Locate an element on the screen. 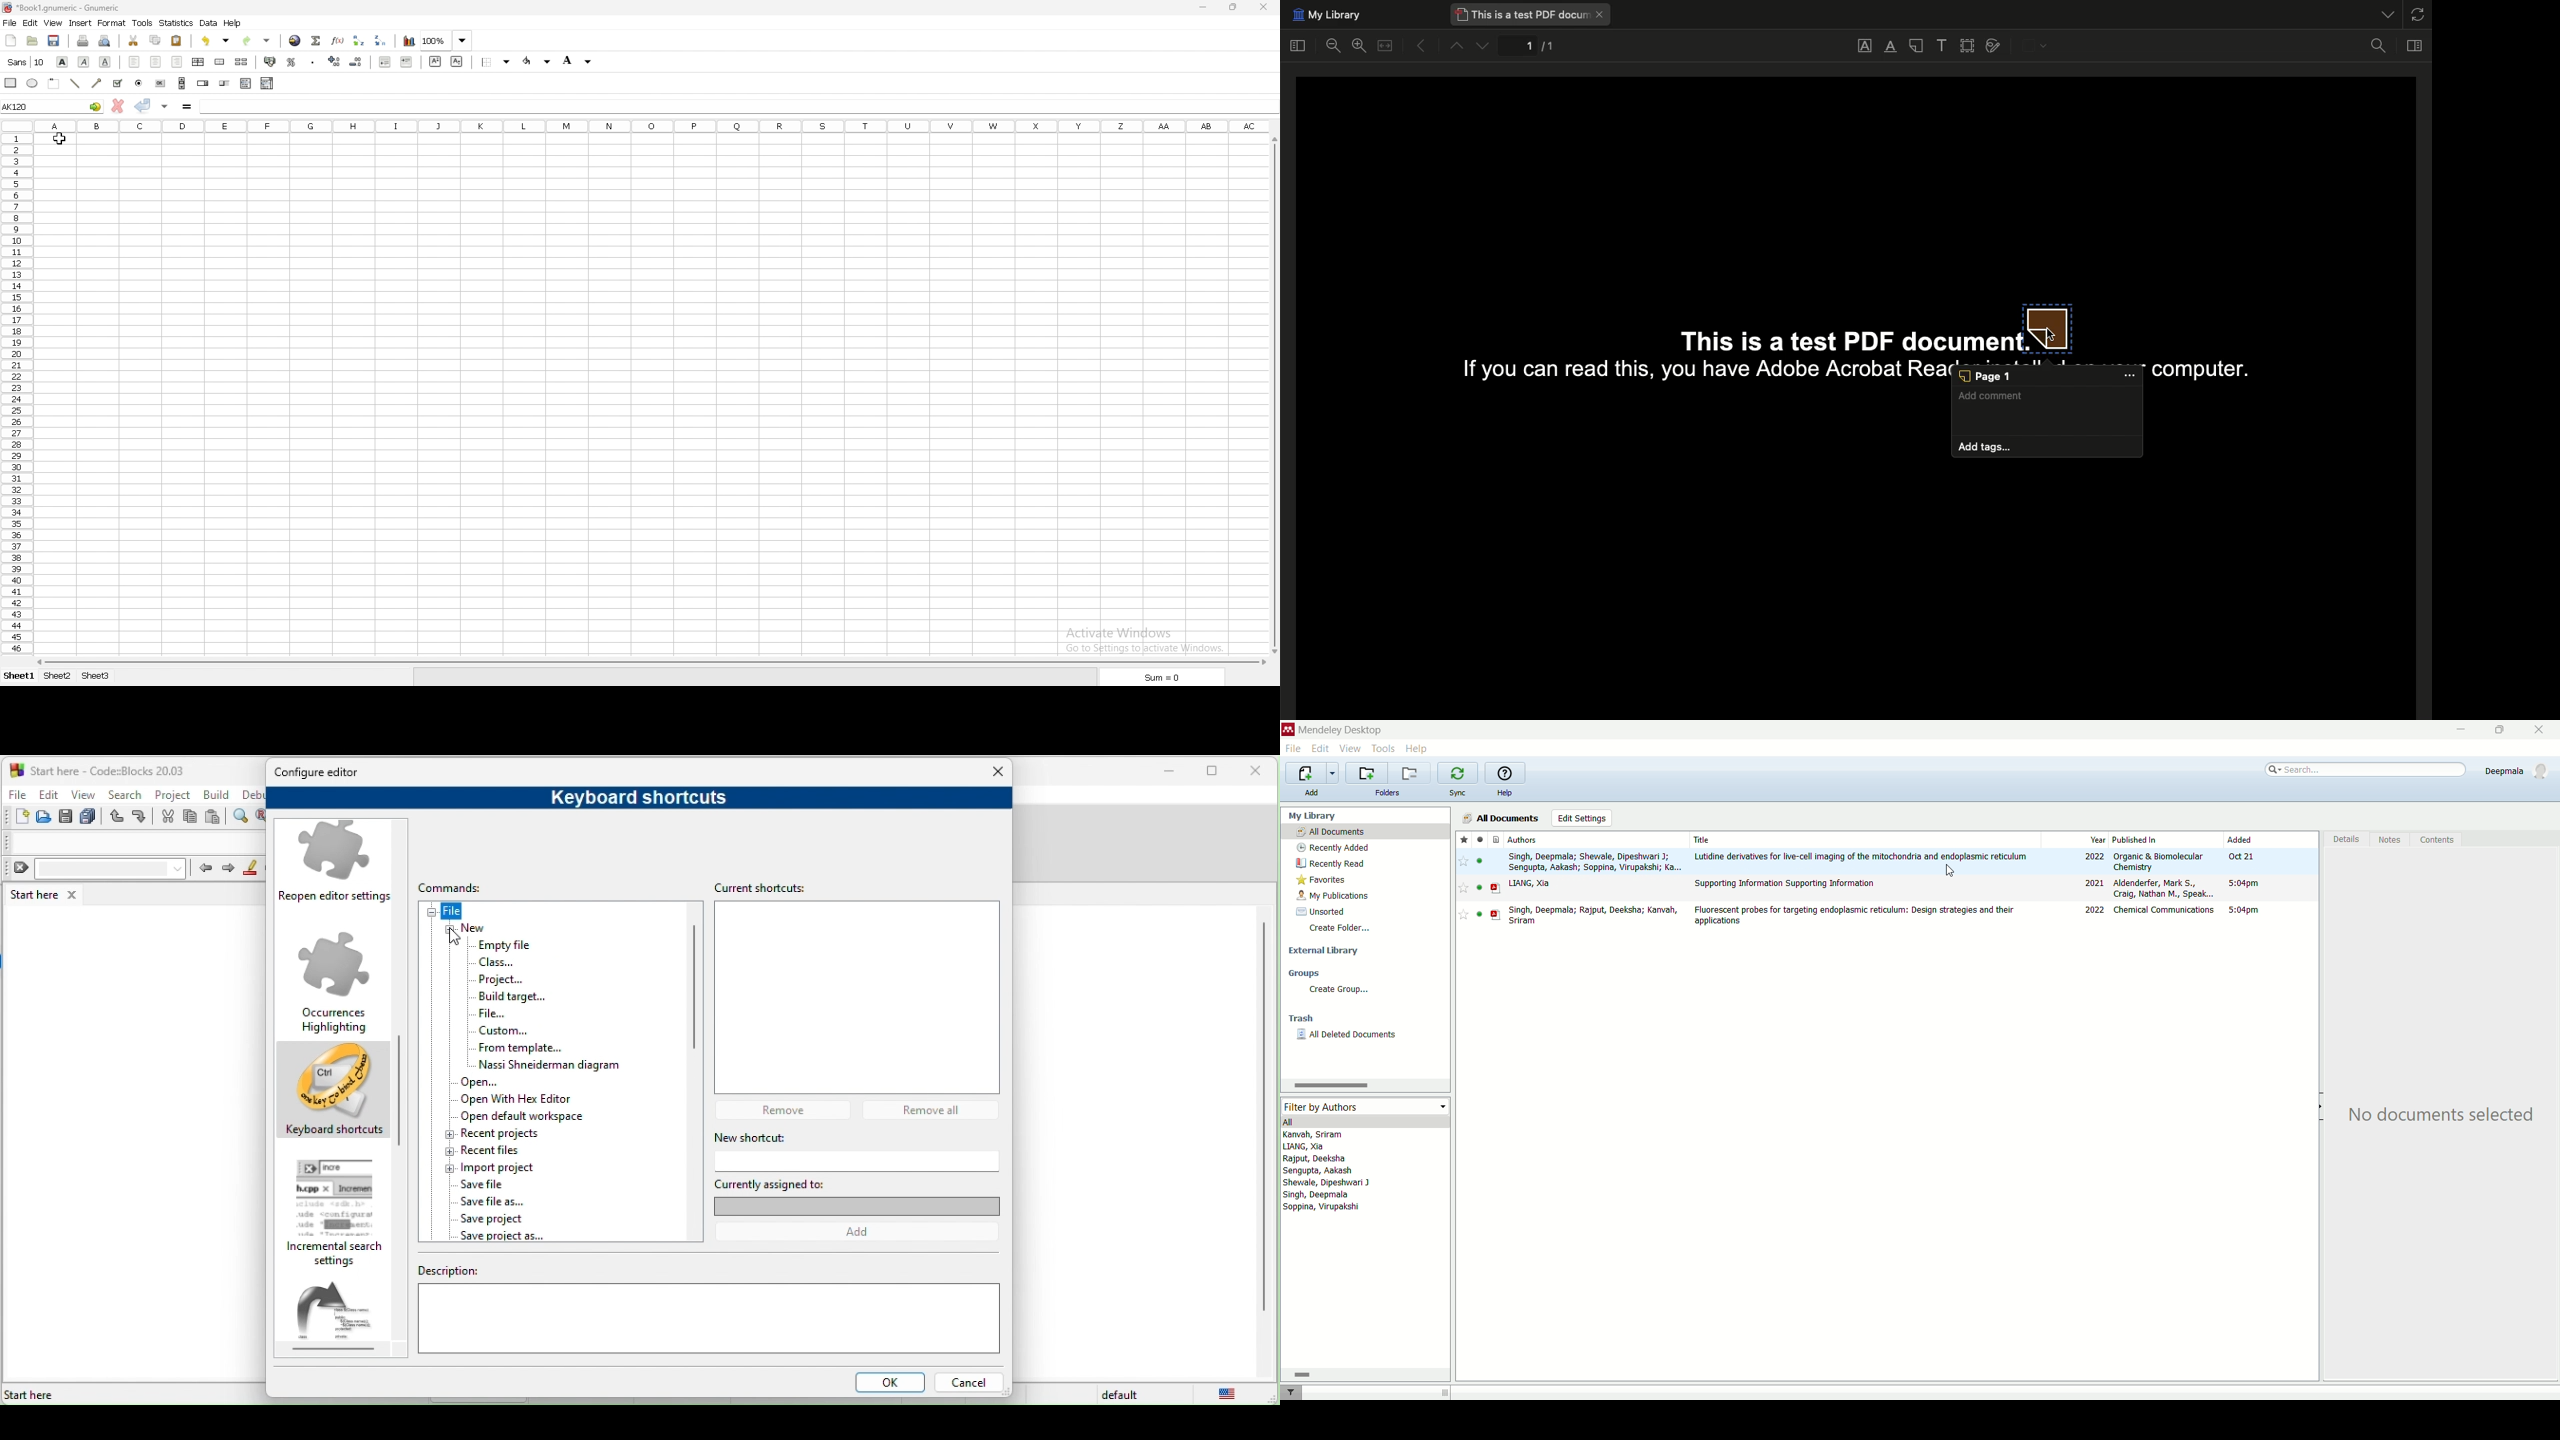 This screenshot has height=1456, width=2576. List all tabs is located at coordinates (2383, 11).